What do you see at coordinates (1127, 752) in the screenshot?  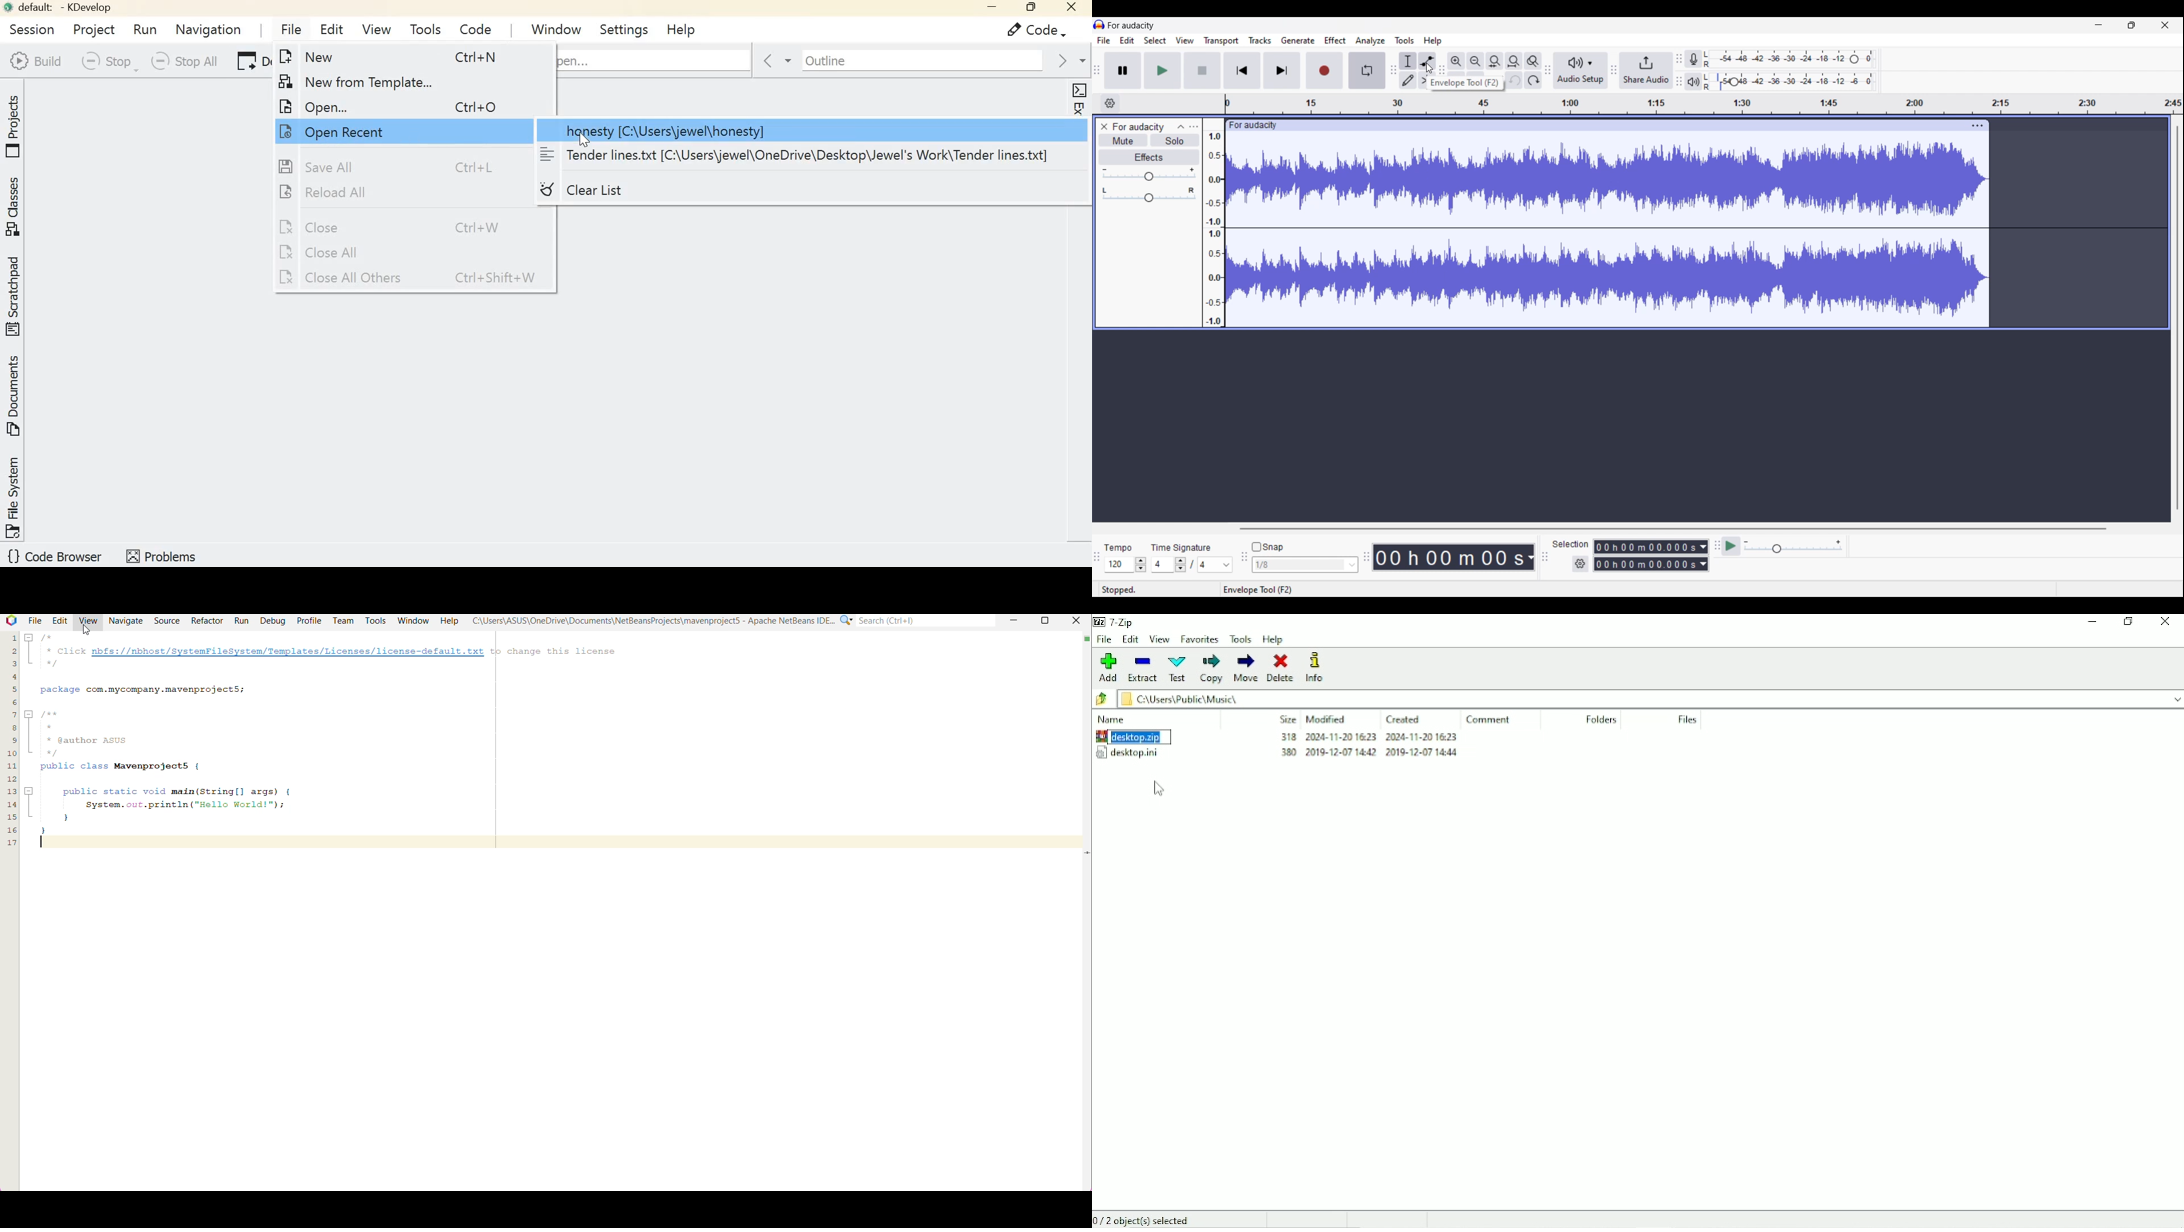 I see `desktop.ini` at bounding box center [1127, 752].